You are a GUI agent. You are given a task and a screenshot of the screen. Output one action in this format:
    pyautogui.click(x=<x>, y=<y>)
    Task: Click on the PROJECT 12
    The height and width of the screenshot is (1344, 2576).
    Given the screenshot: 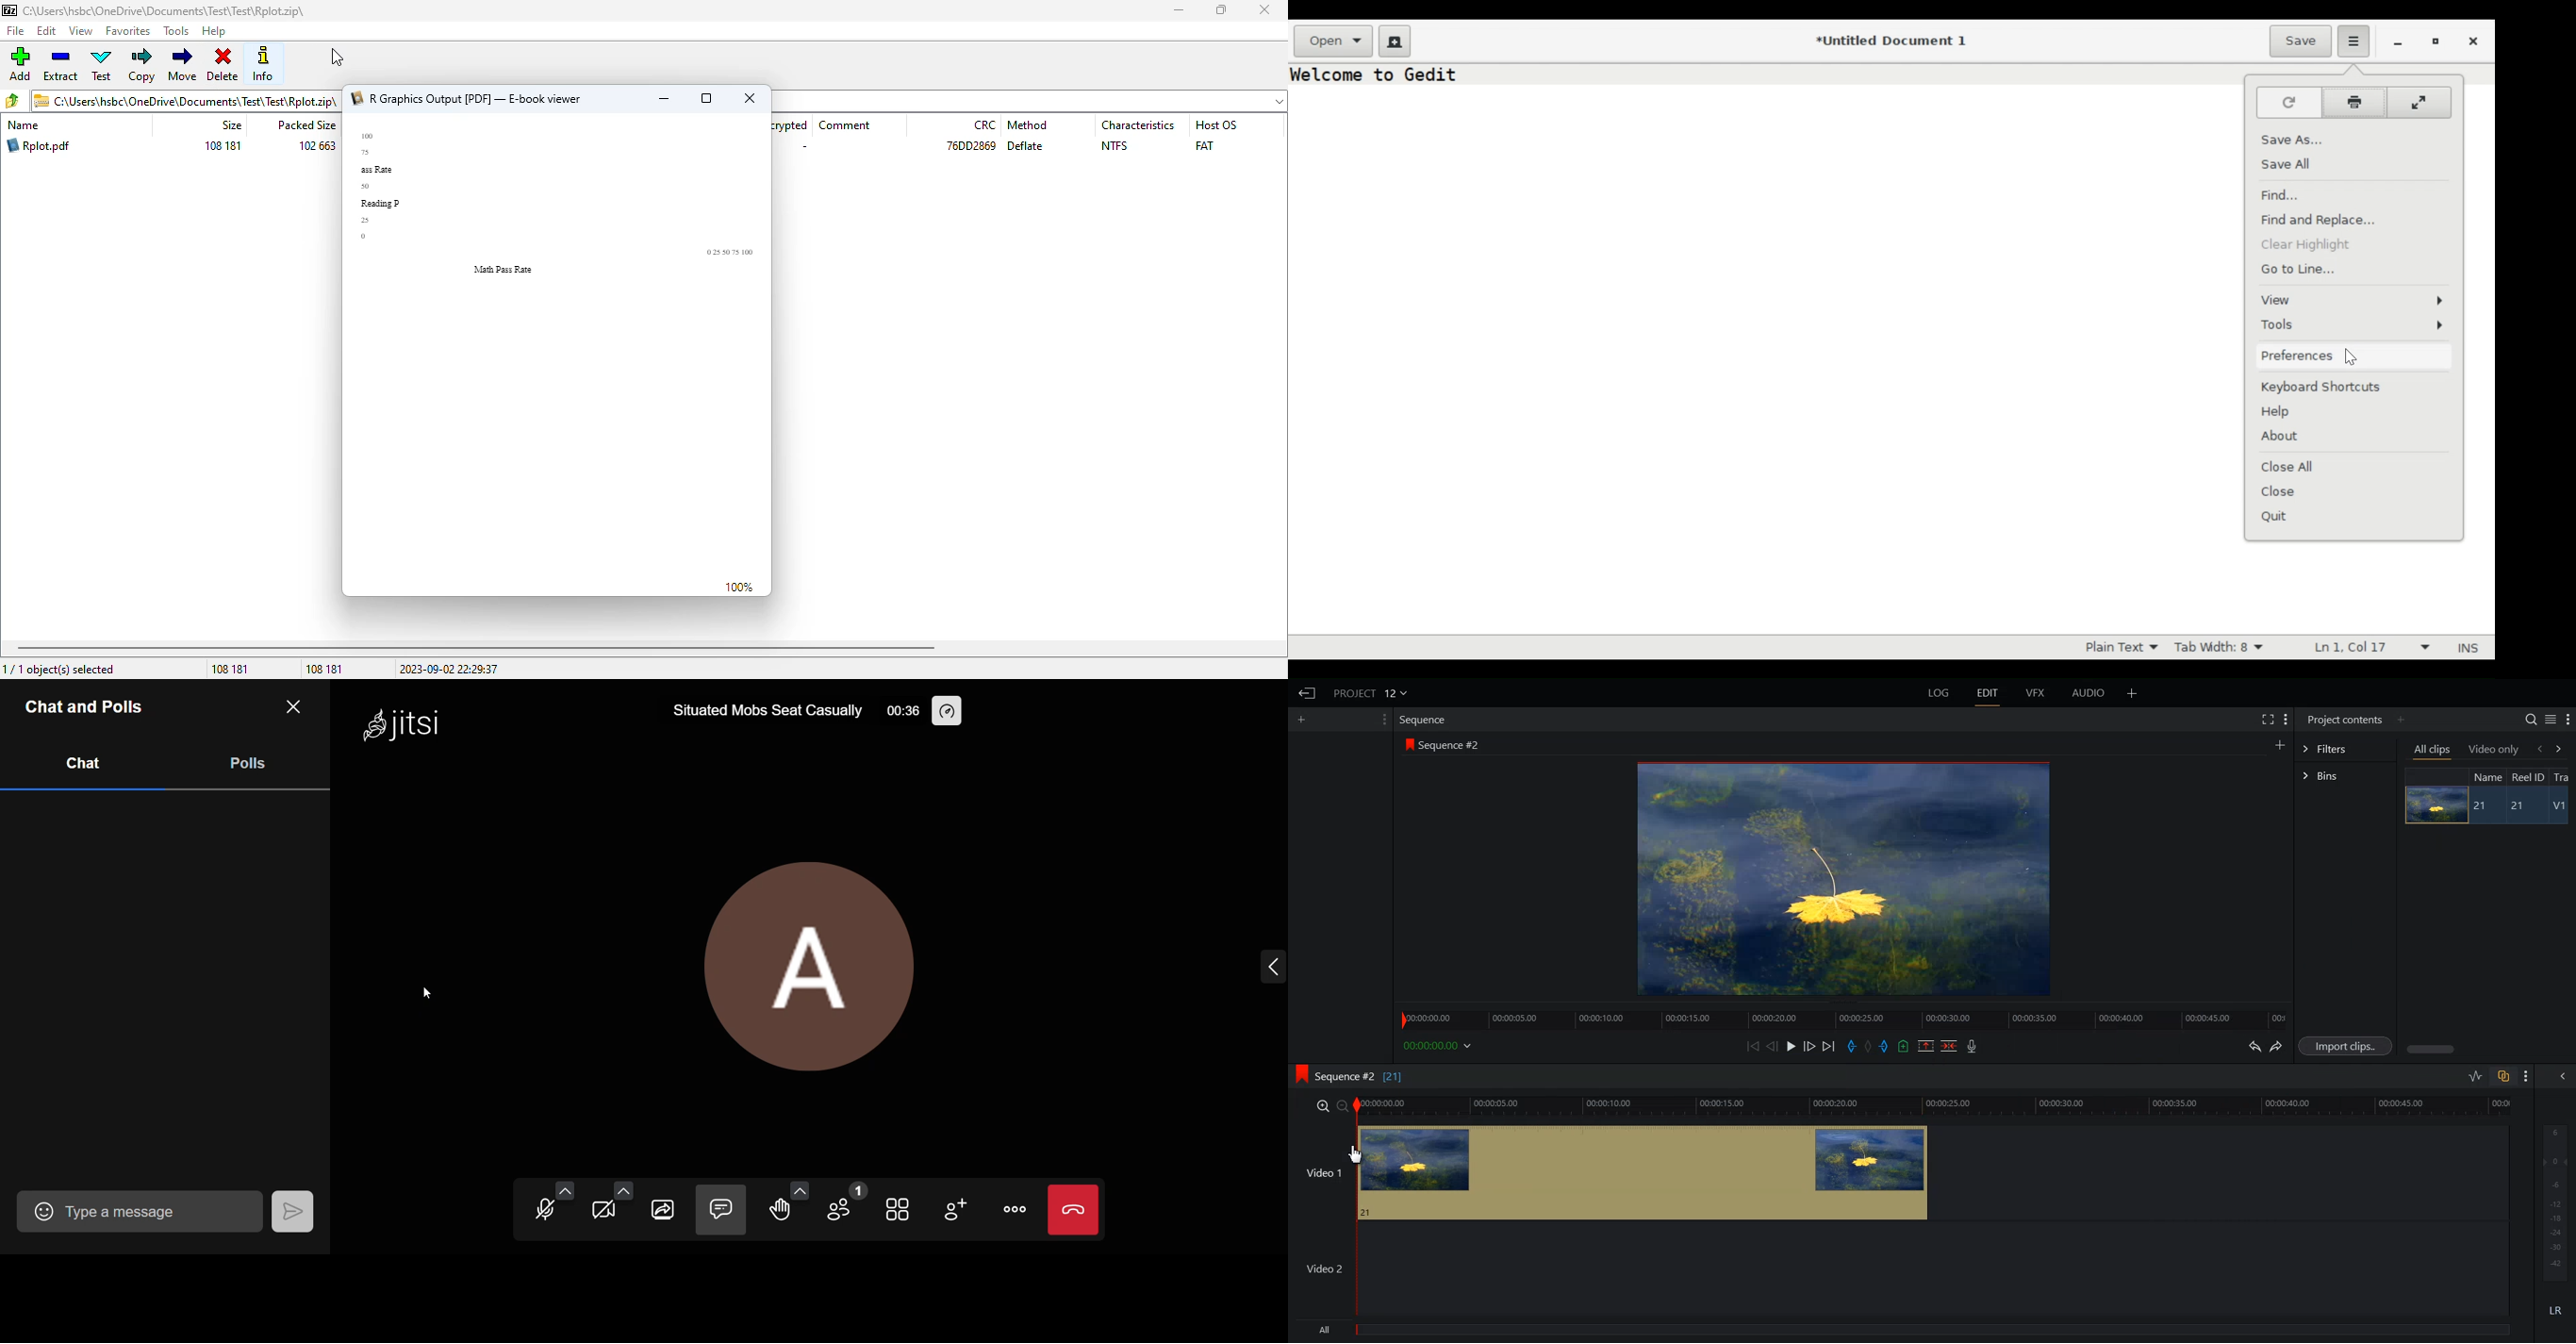 What is the action you would take?
    pyautogui.click(x=1371, y=692)
    